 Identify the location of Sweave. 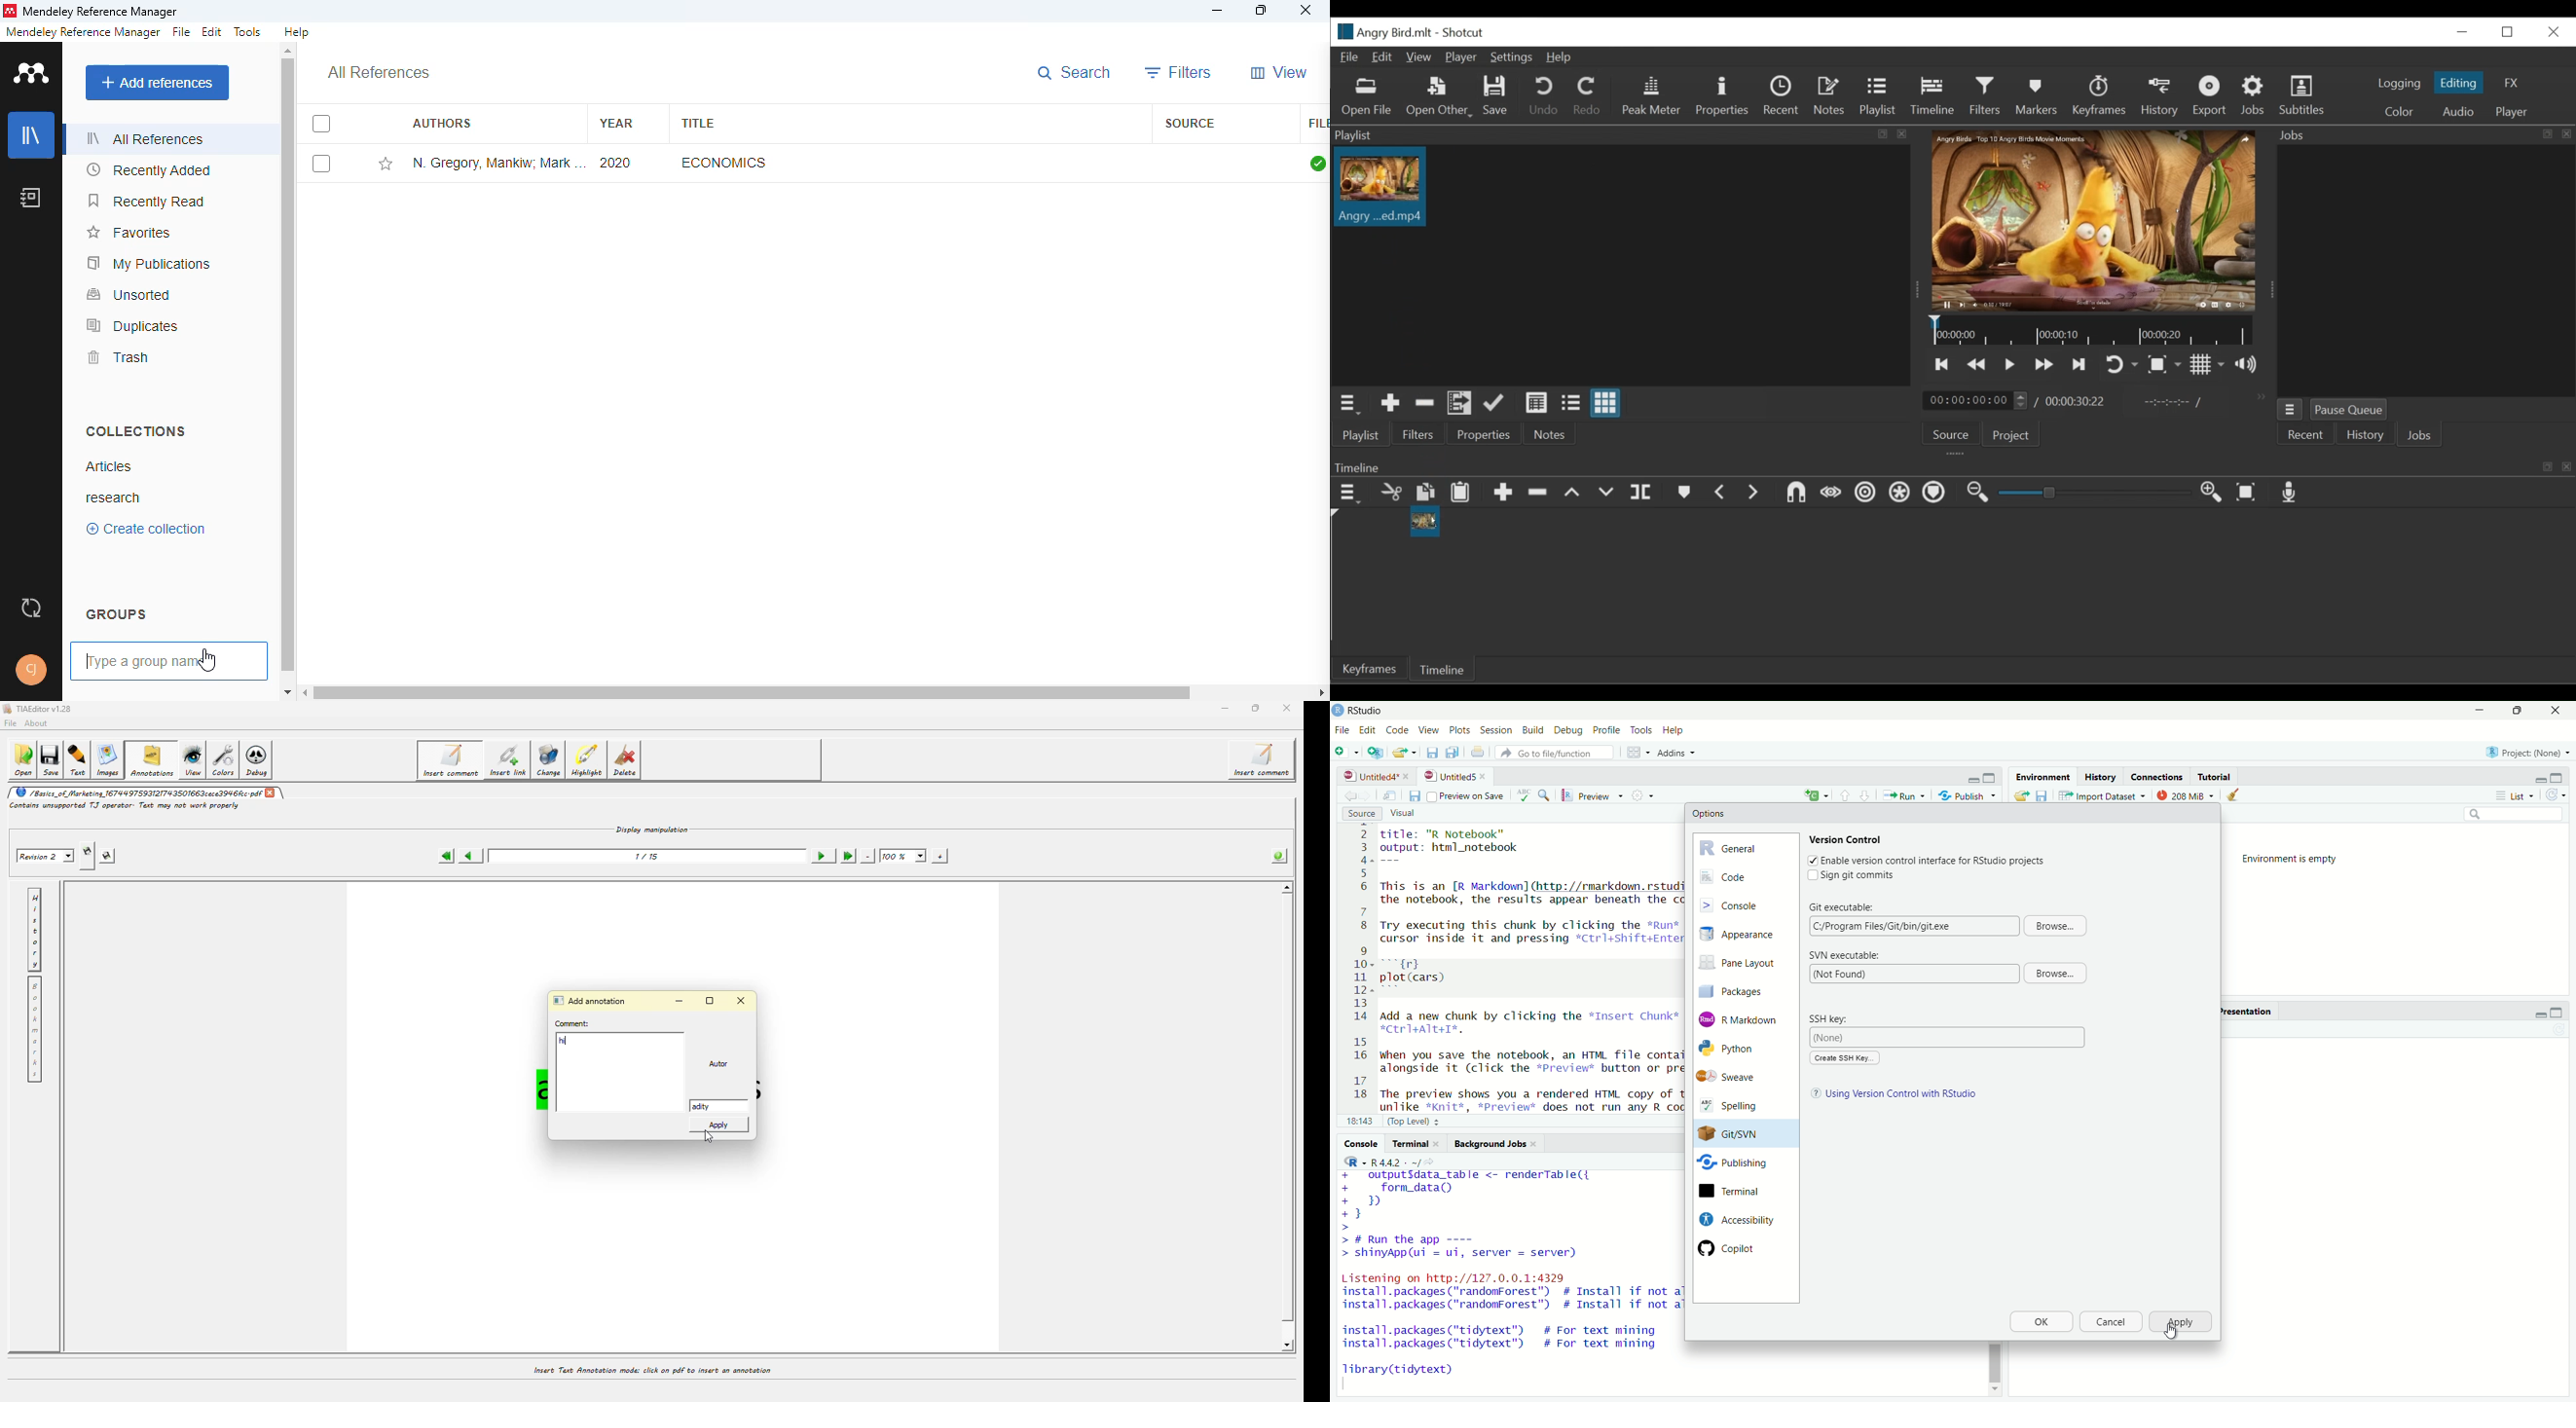
(1734, 1077).